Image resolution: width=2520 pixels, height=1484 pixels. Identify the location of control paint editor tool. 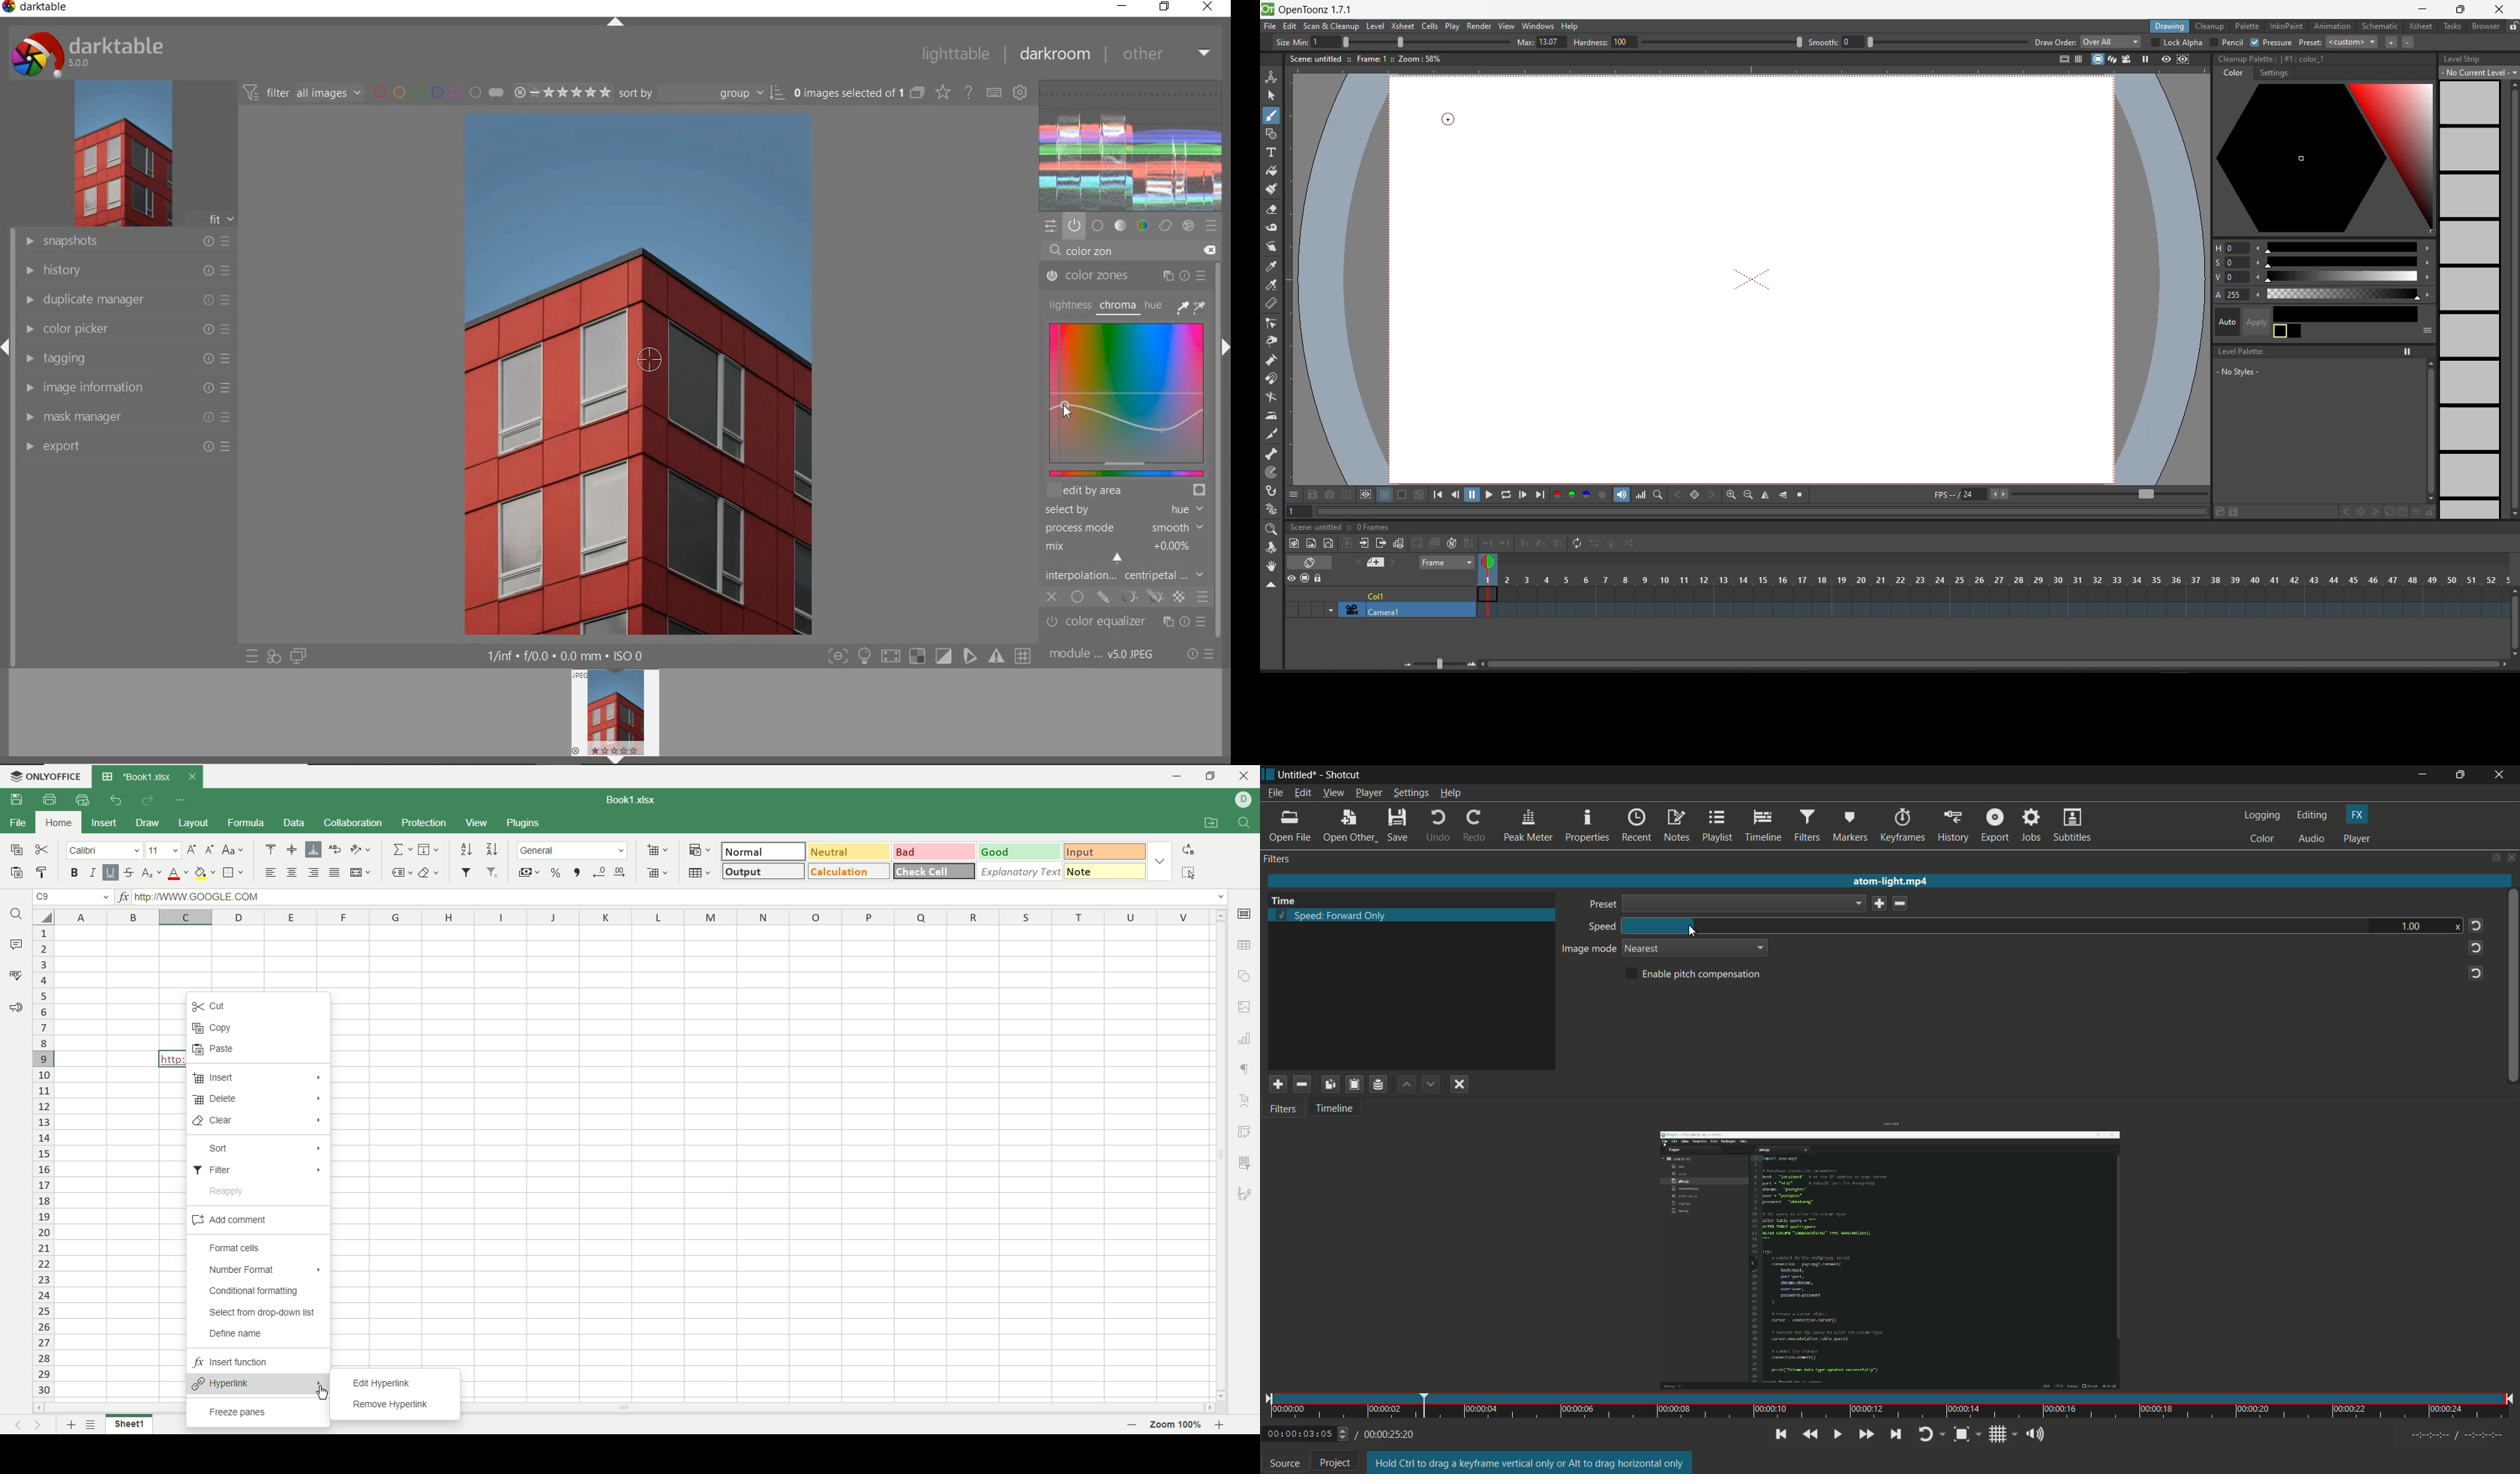
(1274, 324).